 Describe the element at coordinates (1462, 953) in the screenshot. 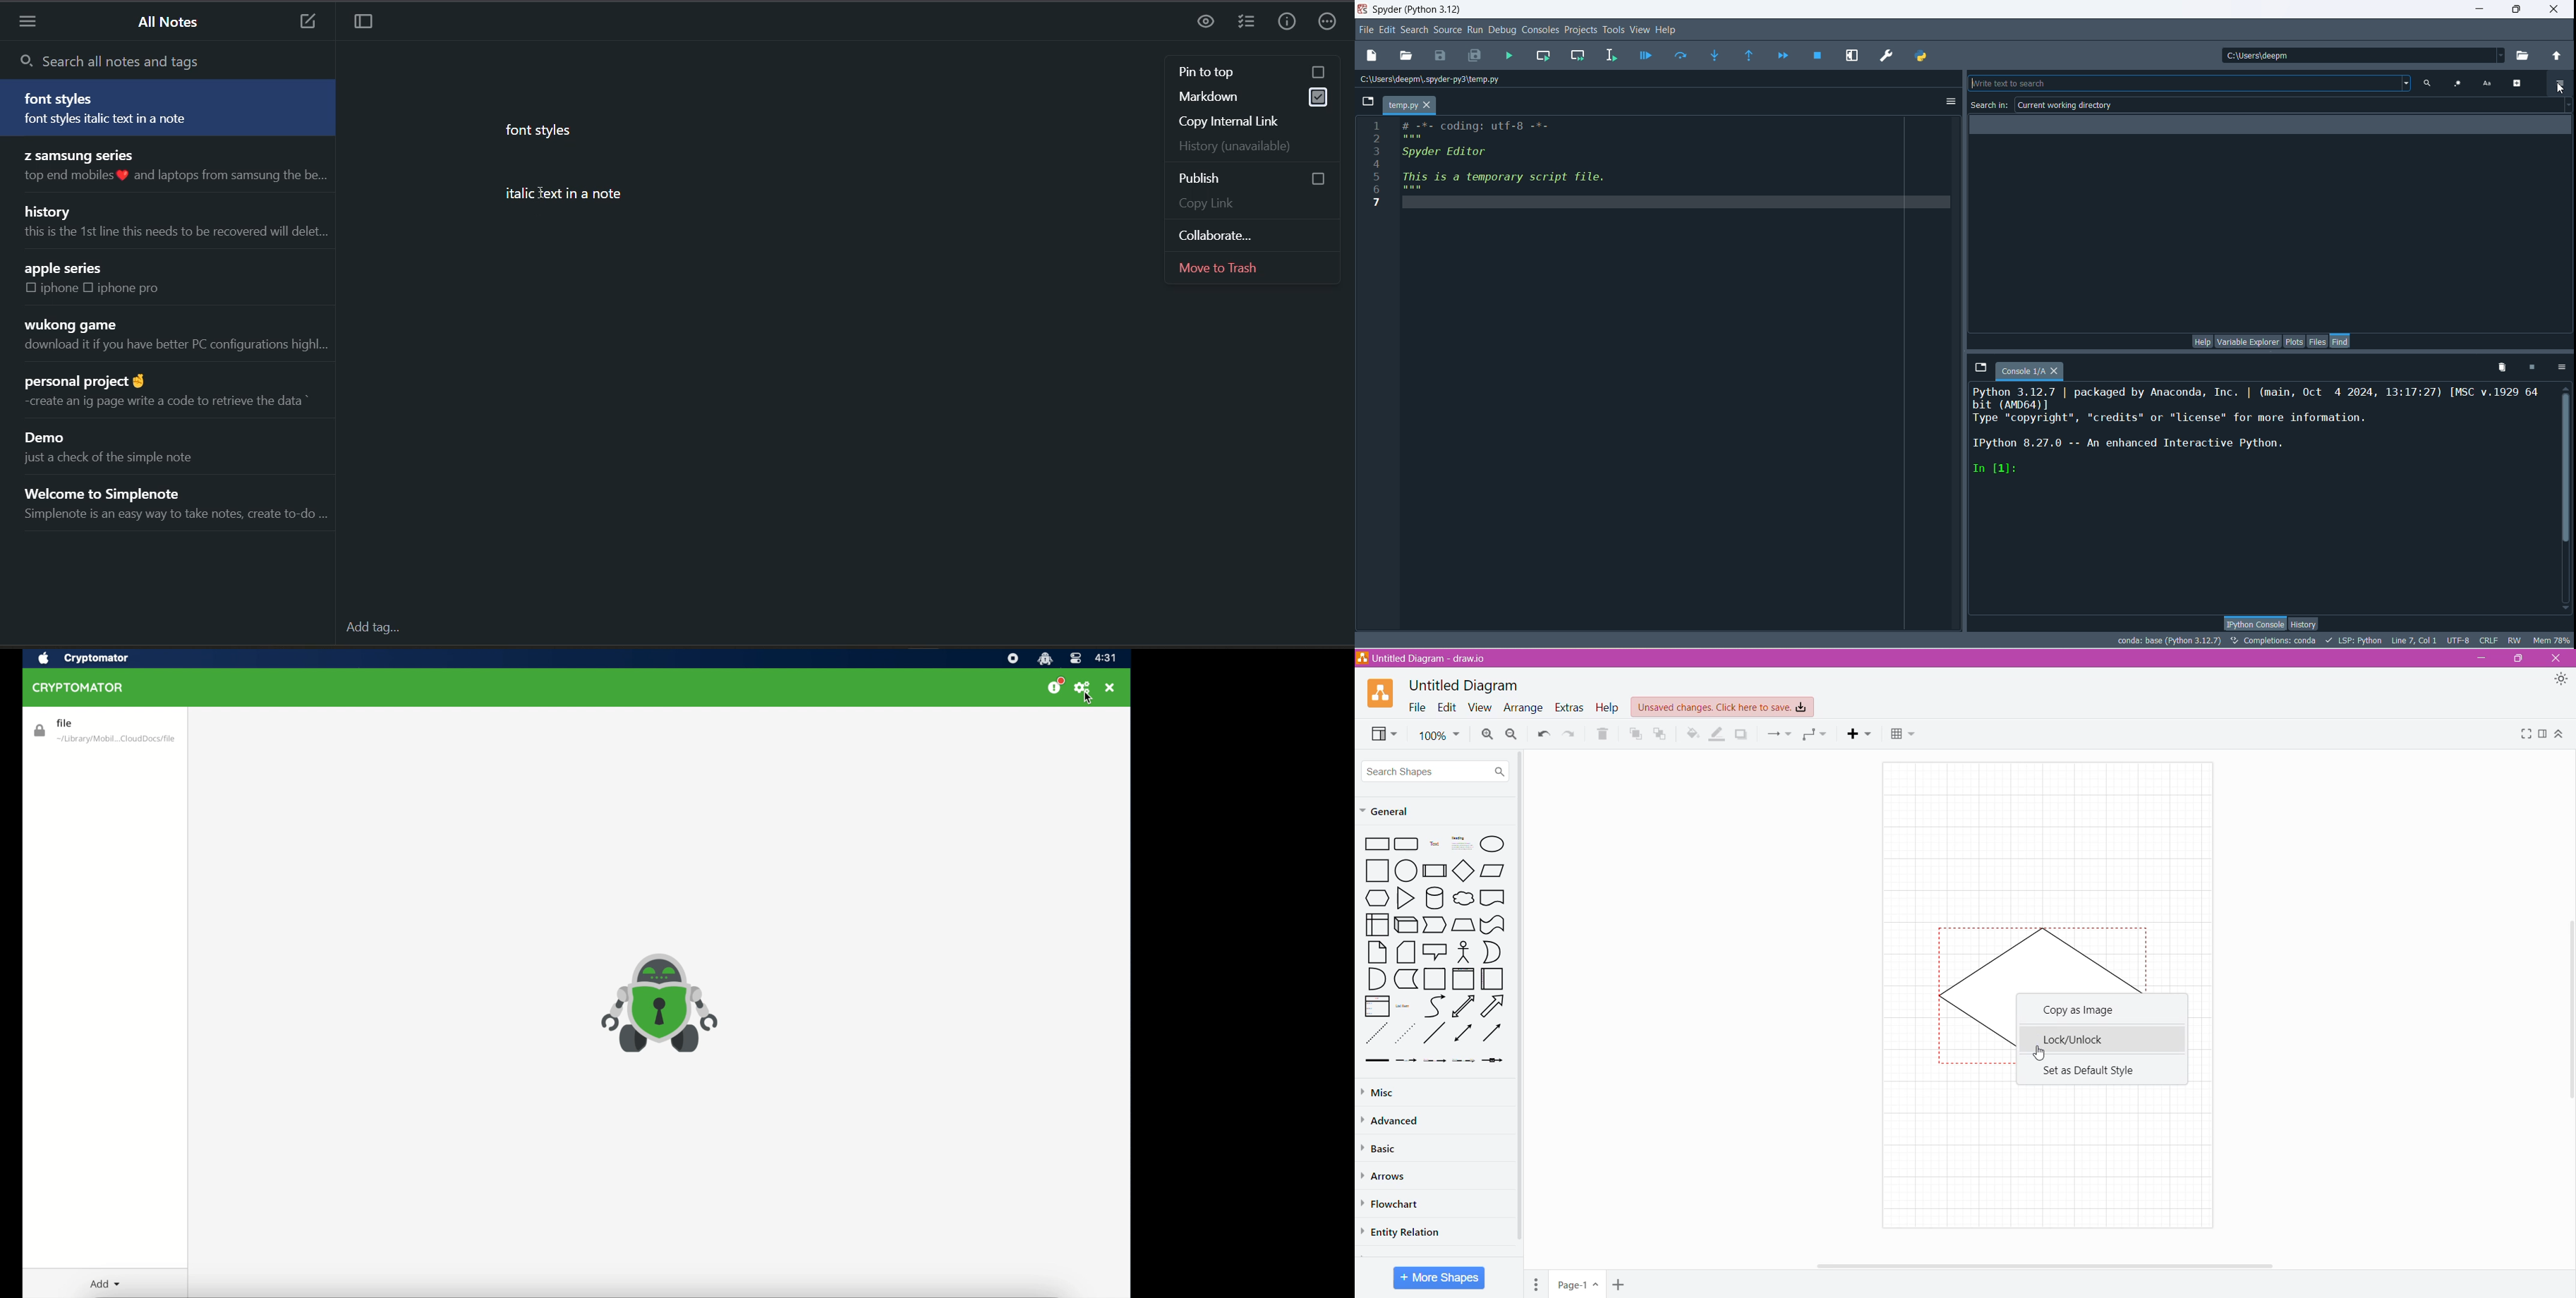

I see `Actor` at that location.